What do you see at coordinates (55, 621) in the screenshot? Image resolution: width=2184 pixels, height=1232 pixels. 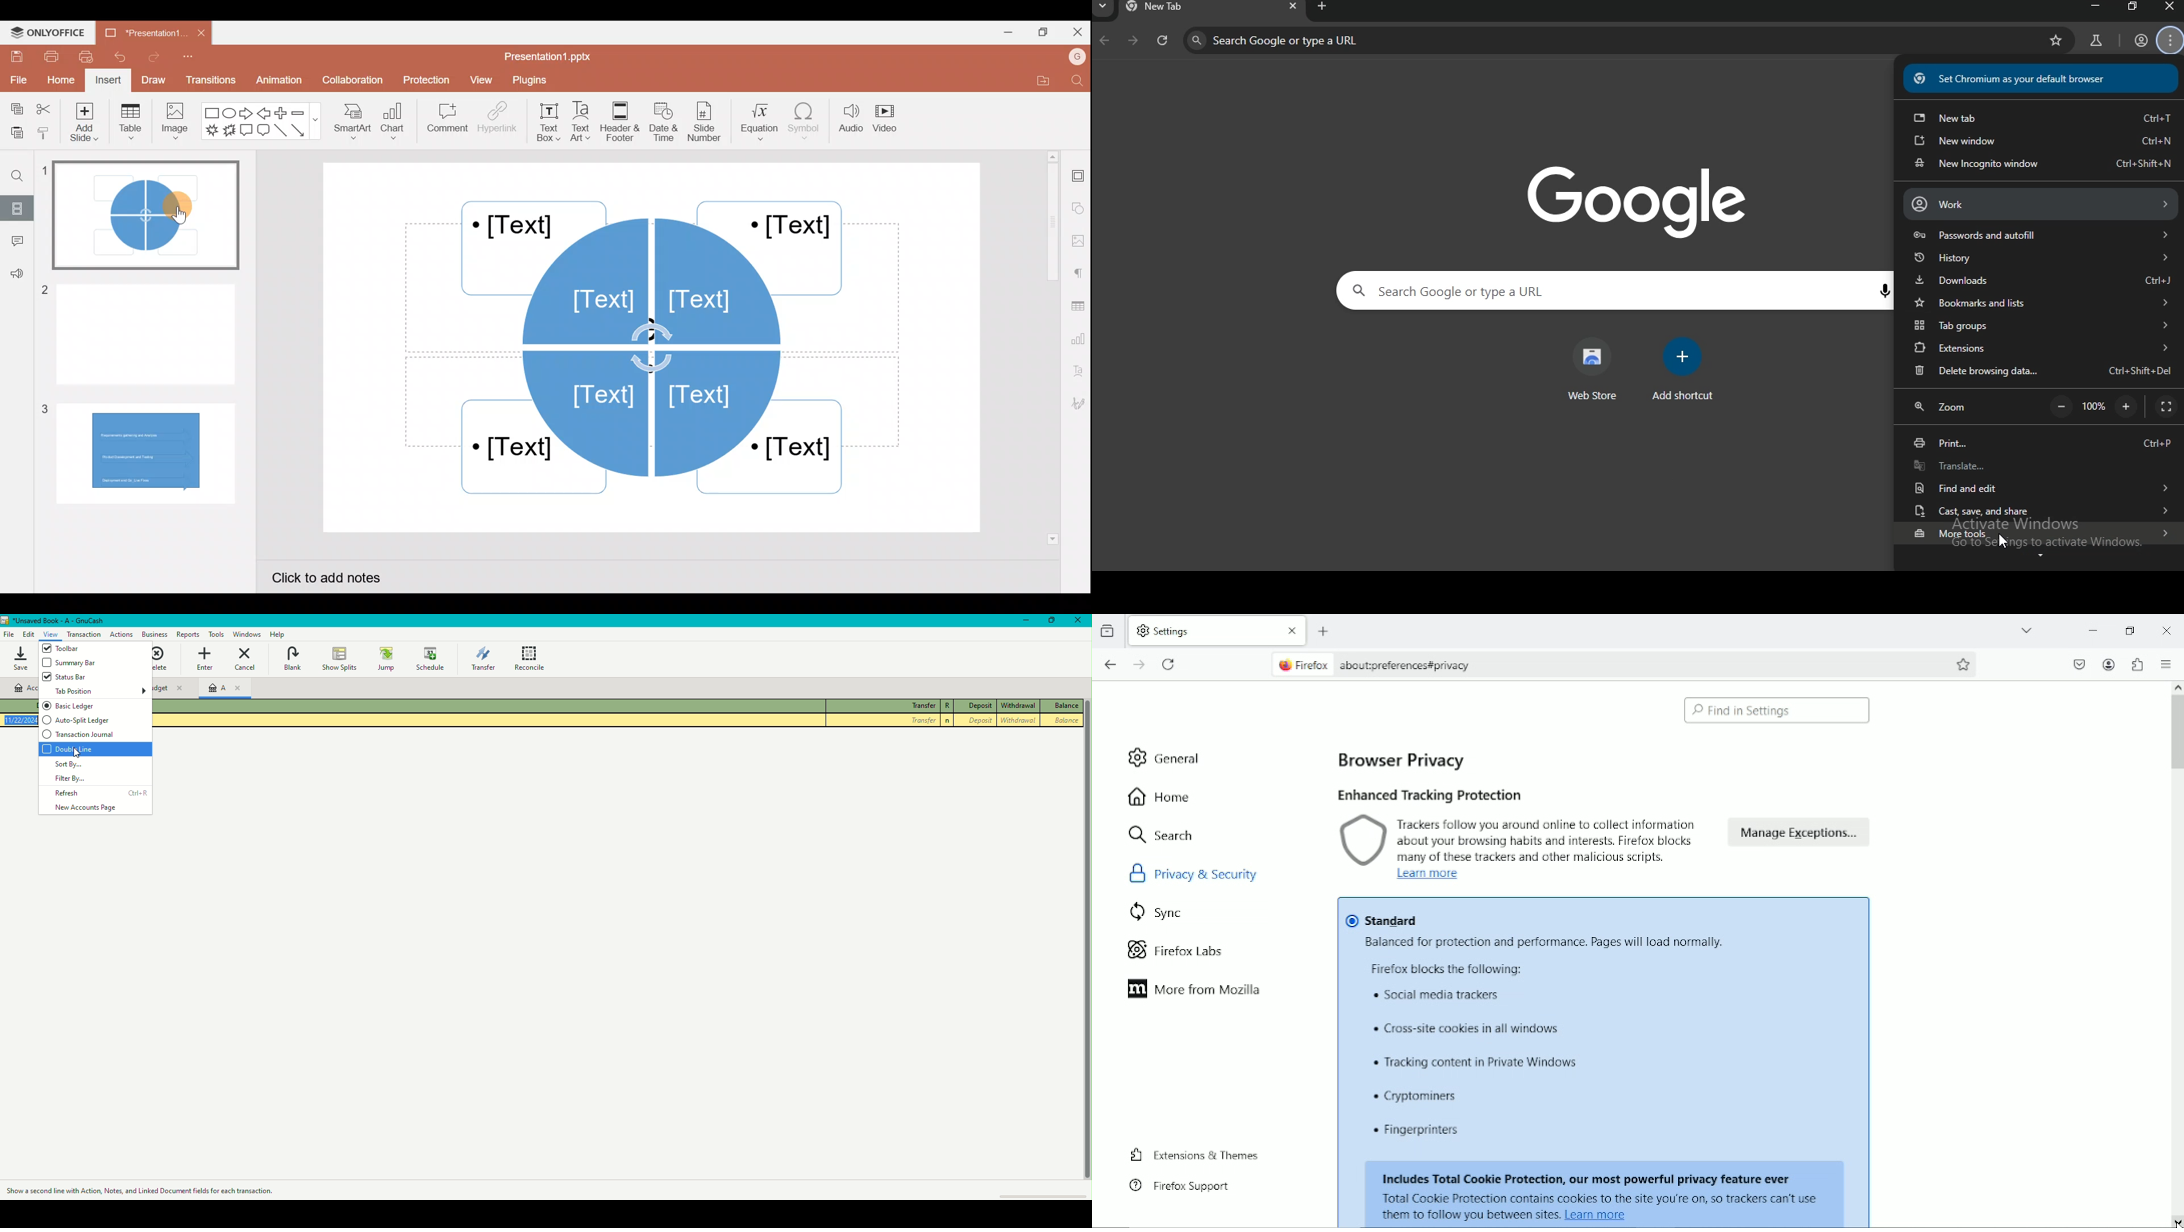 I see `Unsaved Budget - GnuCash` at bounding box center [55, 621].